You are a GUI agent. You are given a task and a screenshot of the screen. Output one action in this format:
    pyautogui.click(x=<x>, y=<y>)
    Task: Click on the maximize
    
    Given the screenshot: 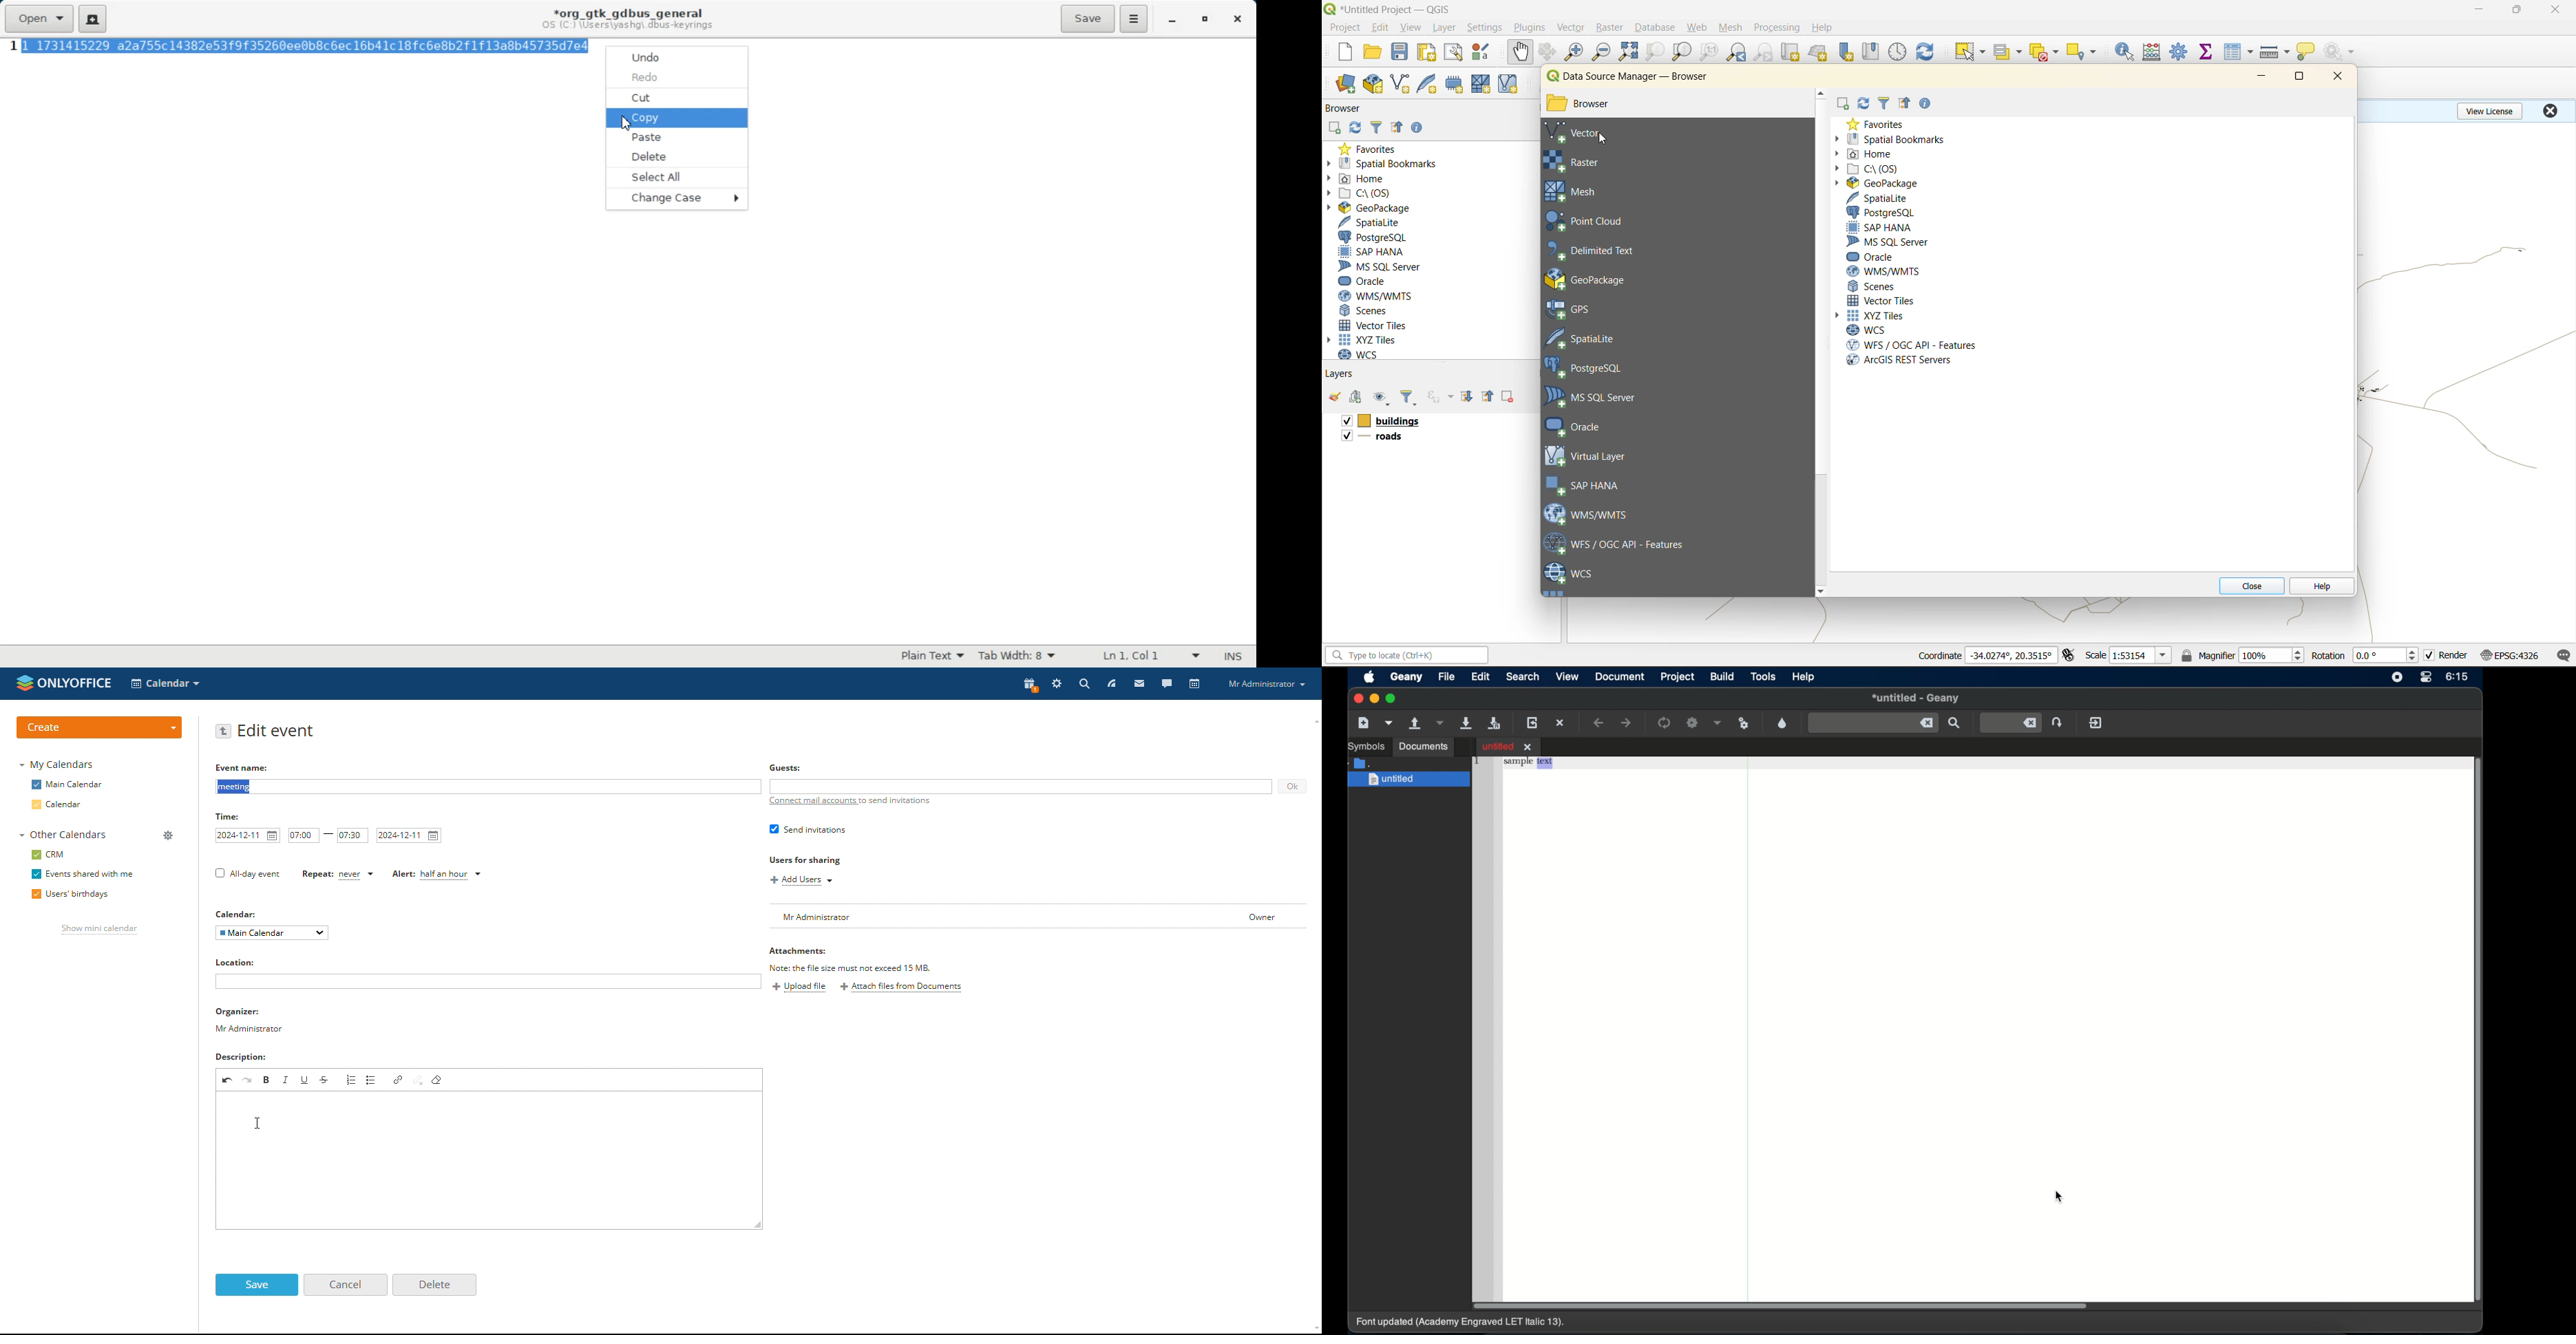 What is the action you would take?
    pyautogui.click(x=2301, y=79)
    